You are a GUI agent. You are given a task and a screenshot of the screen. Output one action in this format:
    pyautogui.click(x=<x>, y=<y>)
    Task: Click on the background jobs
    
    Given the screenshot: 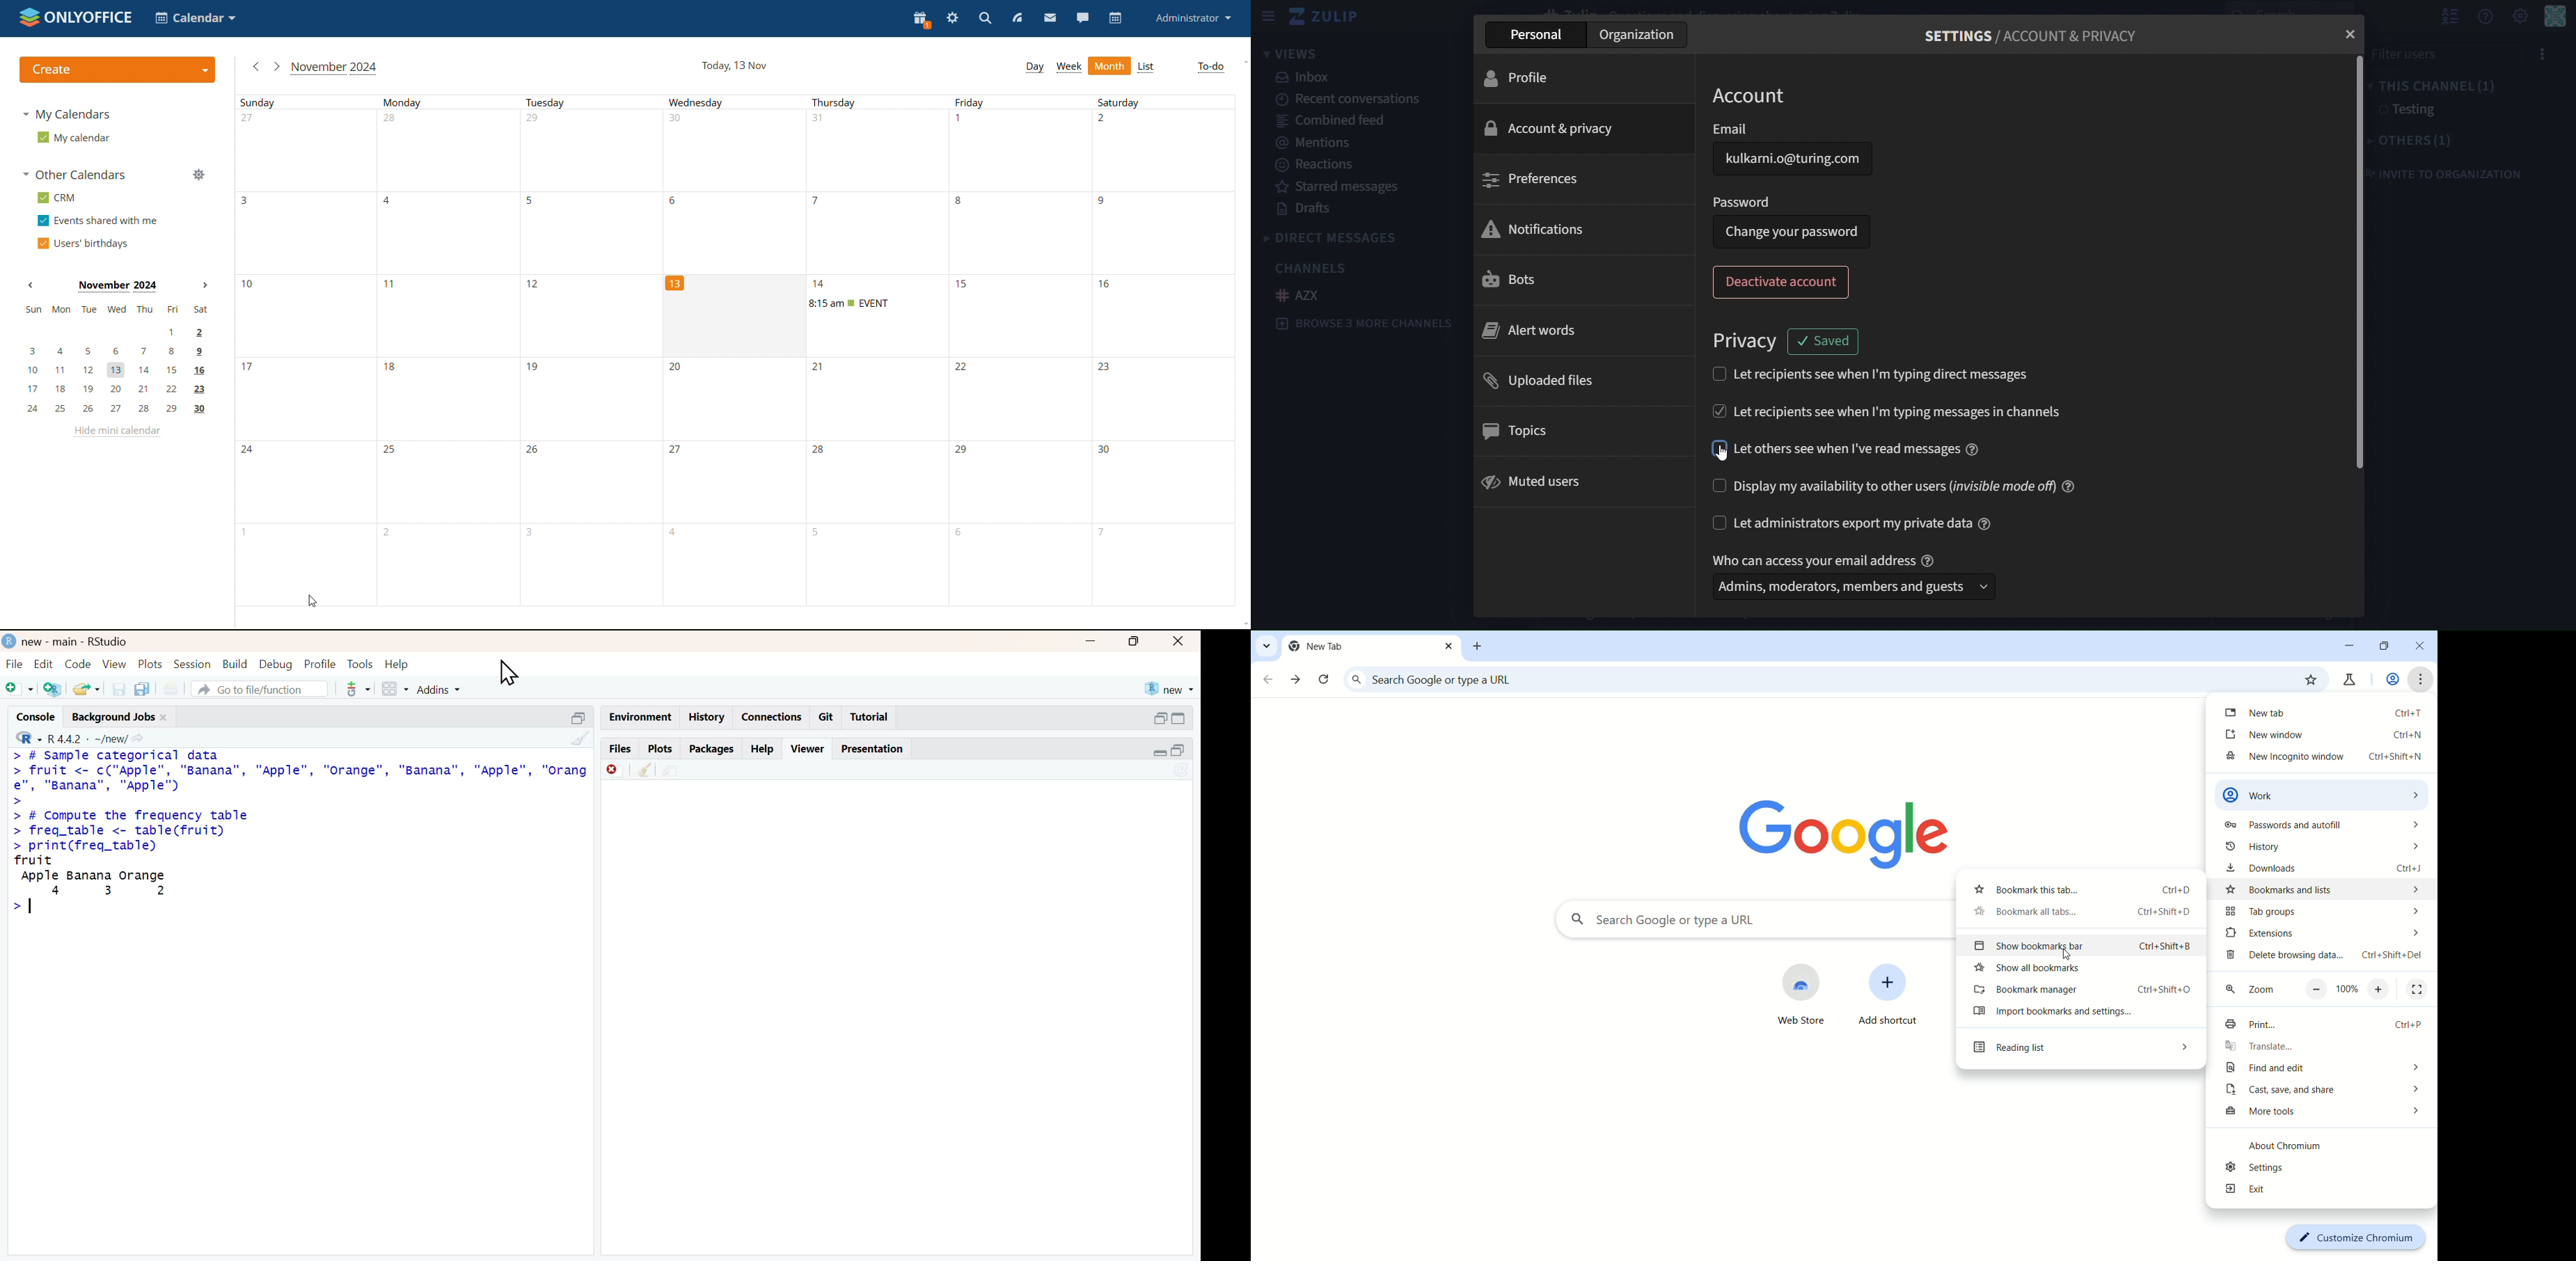 What is the action you would take?
    pyautogui.click(x=119, y=718)
    